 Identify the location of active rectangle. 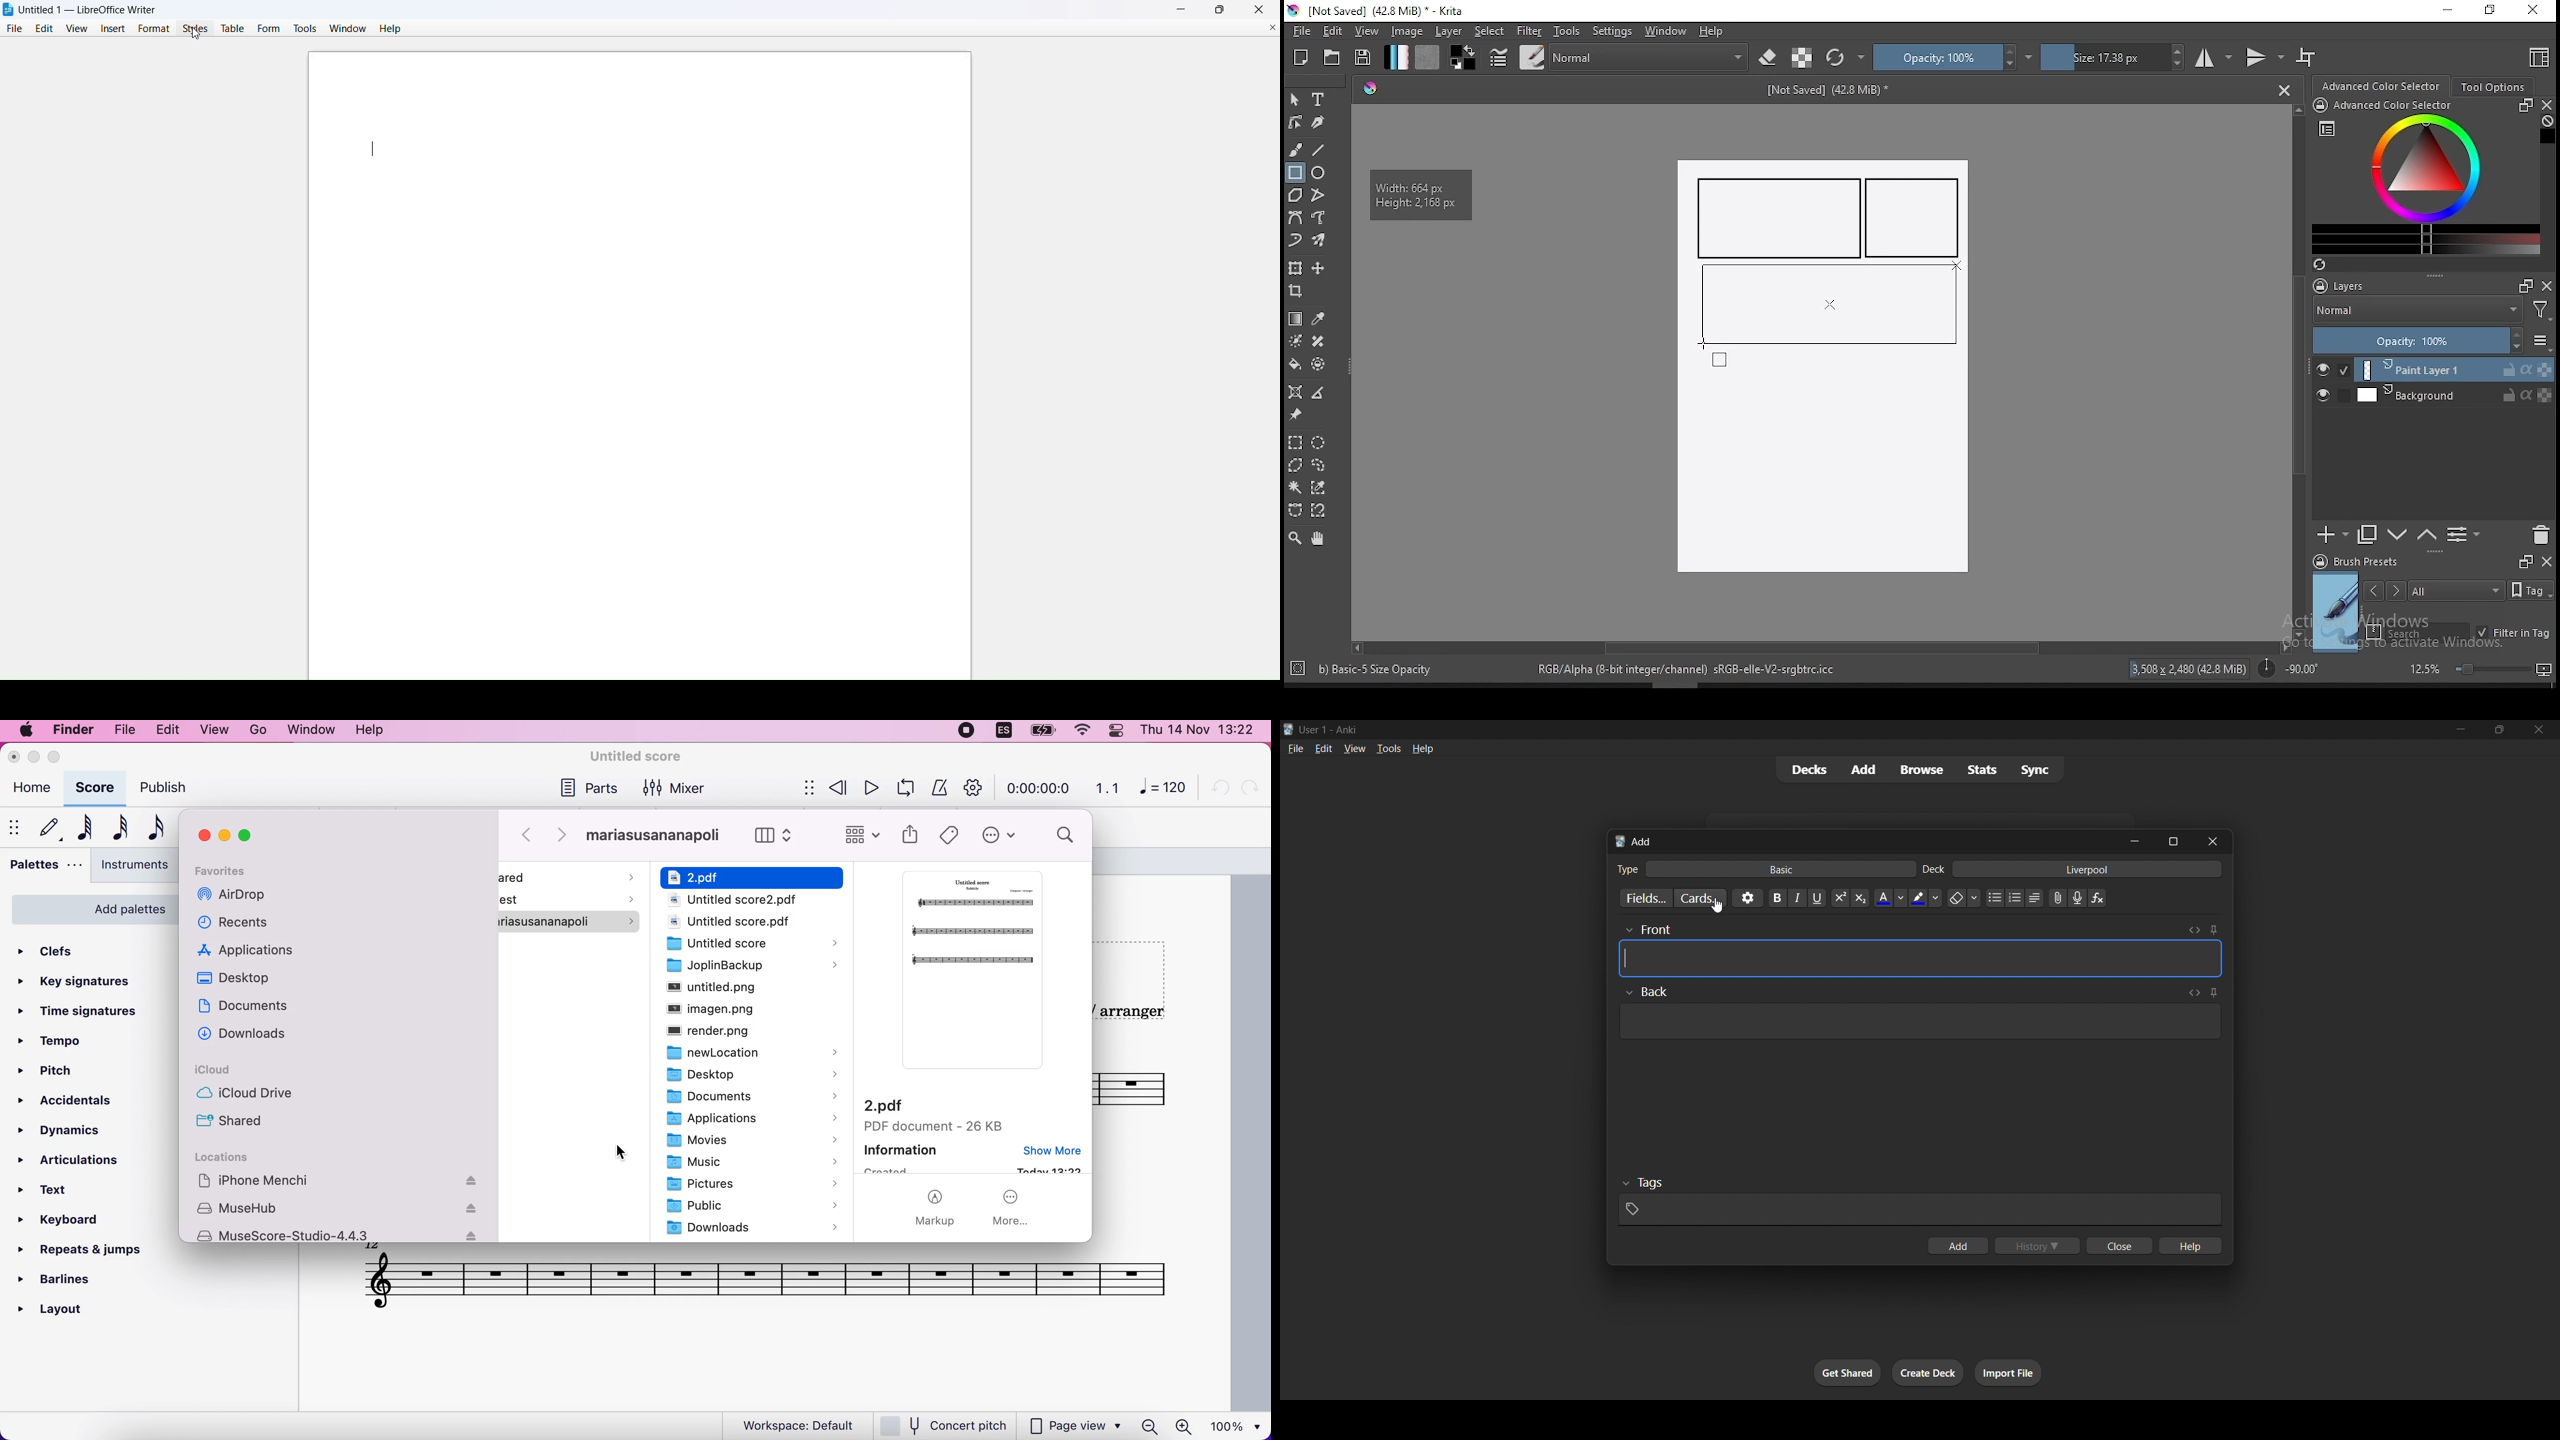
(1827, 303).